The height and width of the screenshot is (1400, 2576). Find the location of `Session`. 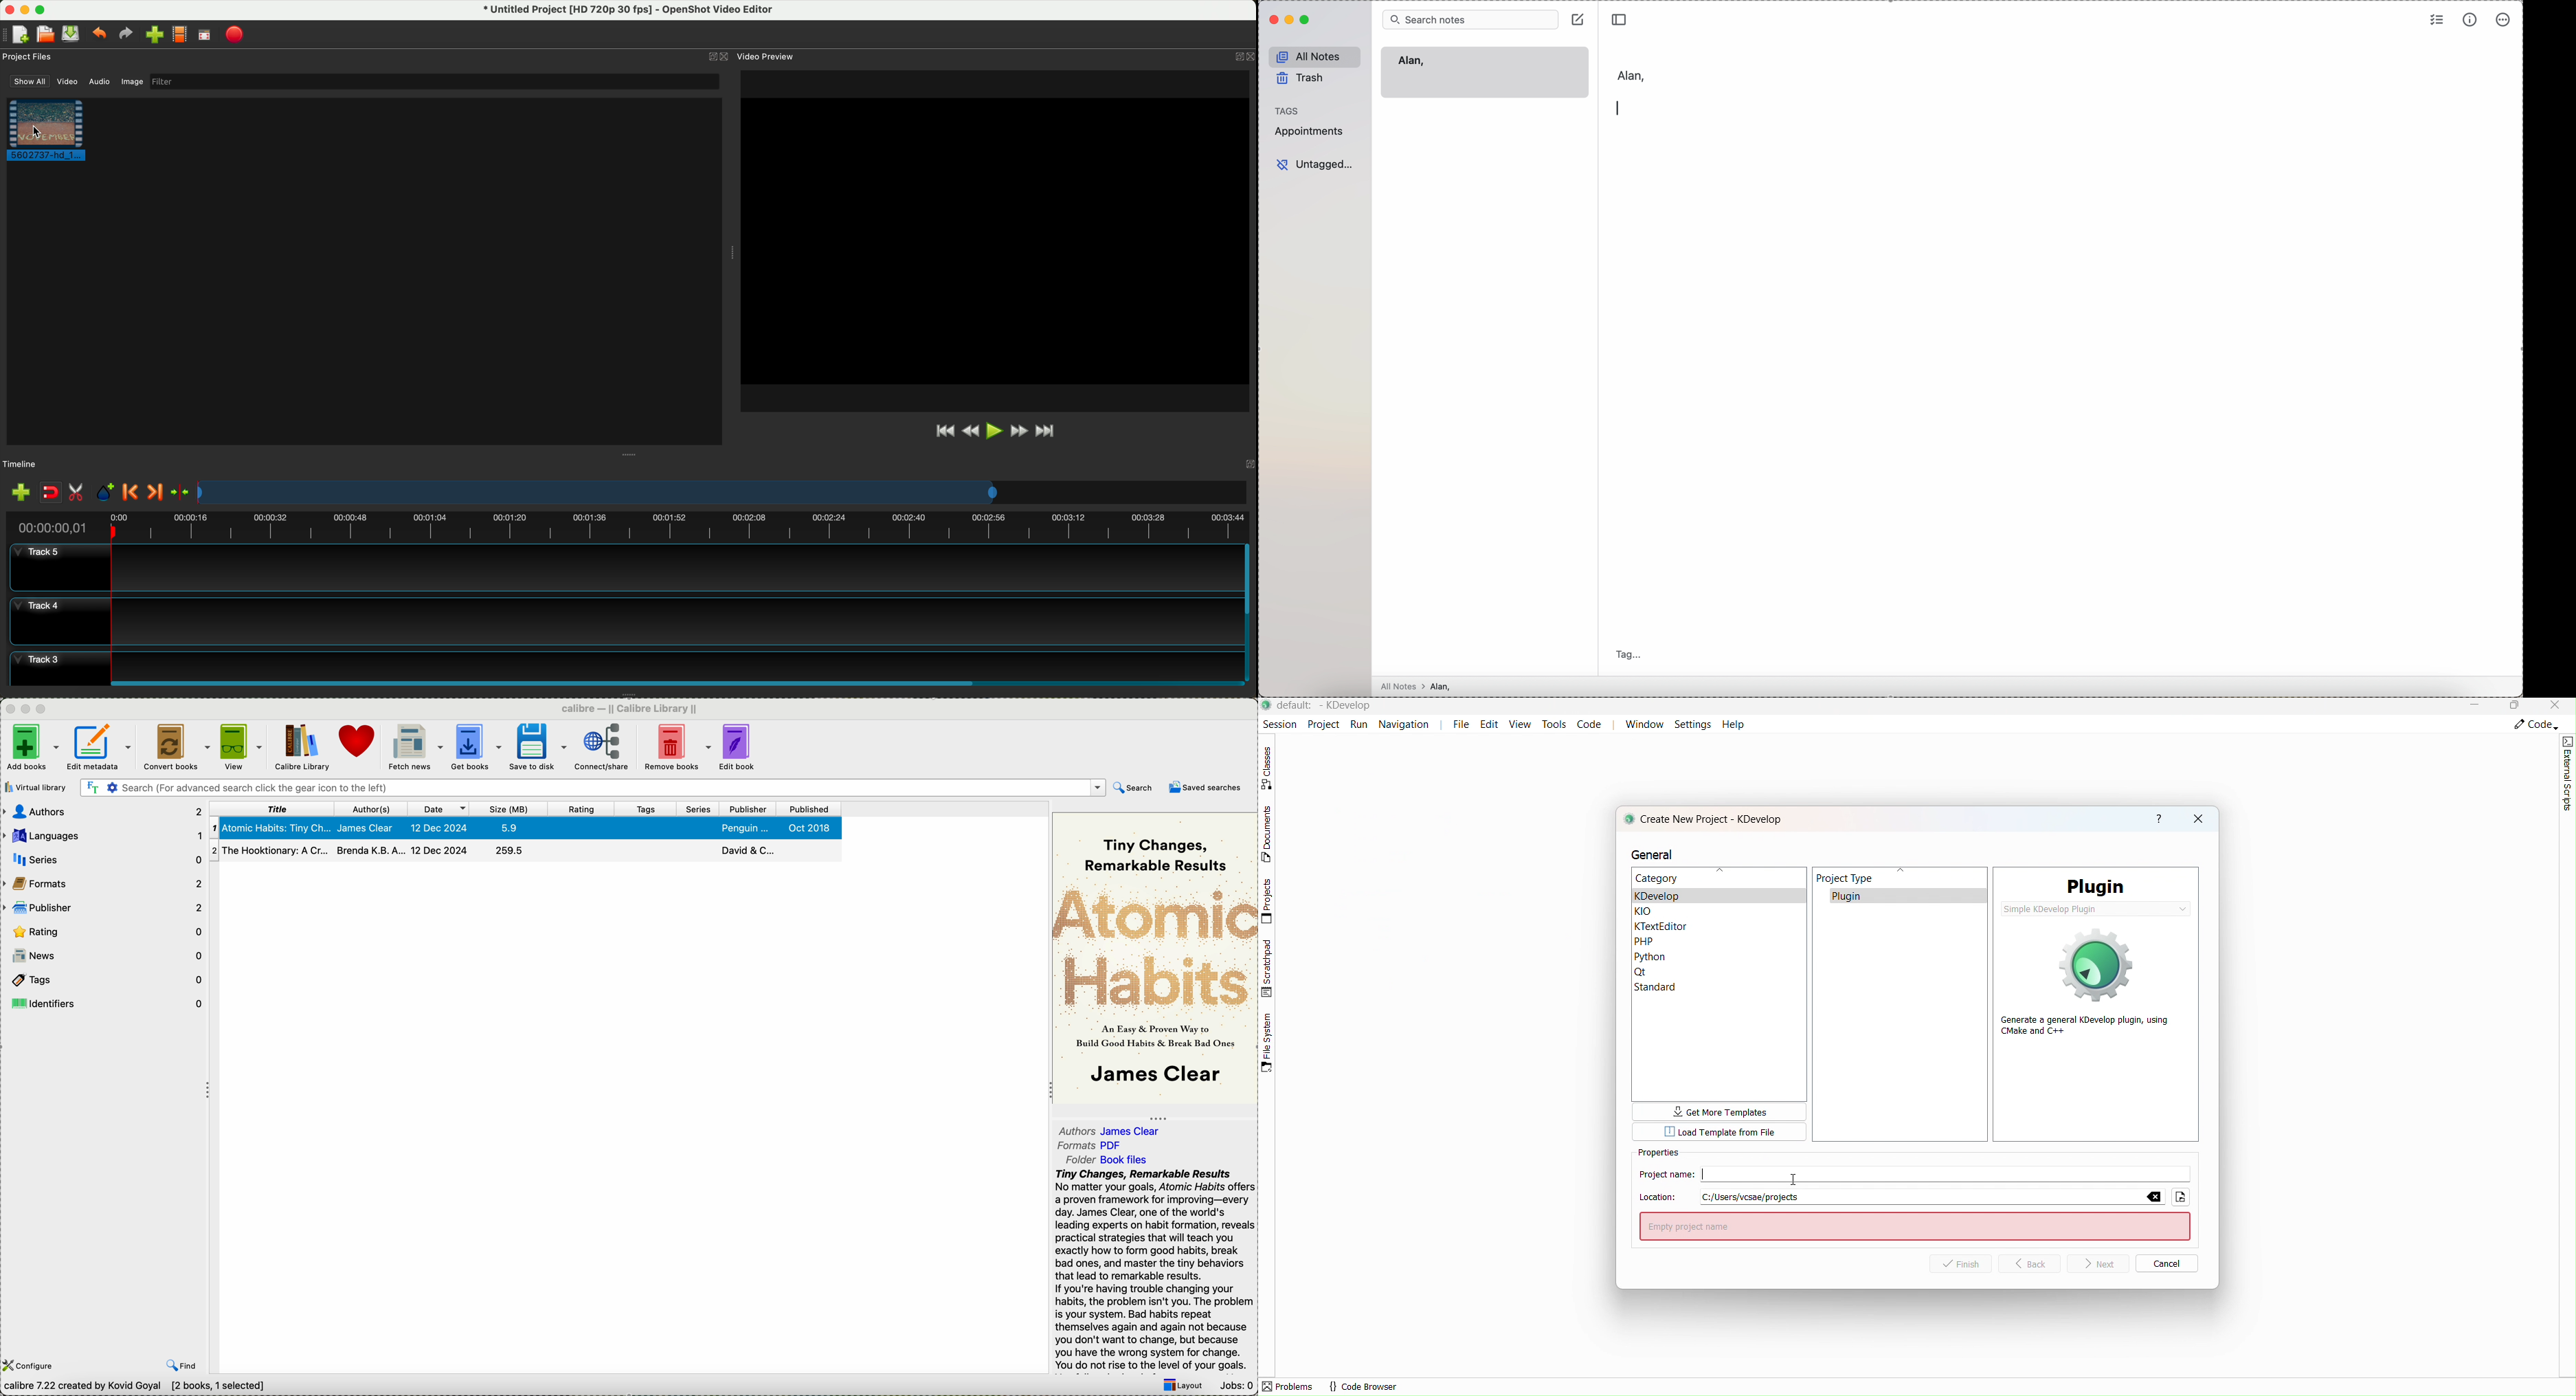

Session is located at coordinates (1278, 722).